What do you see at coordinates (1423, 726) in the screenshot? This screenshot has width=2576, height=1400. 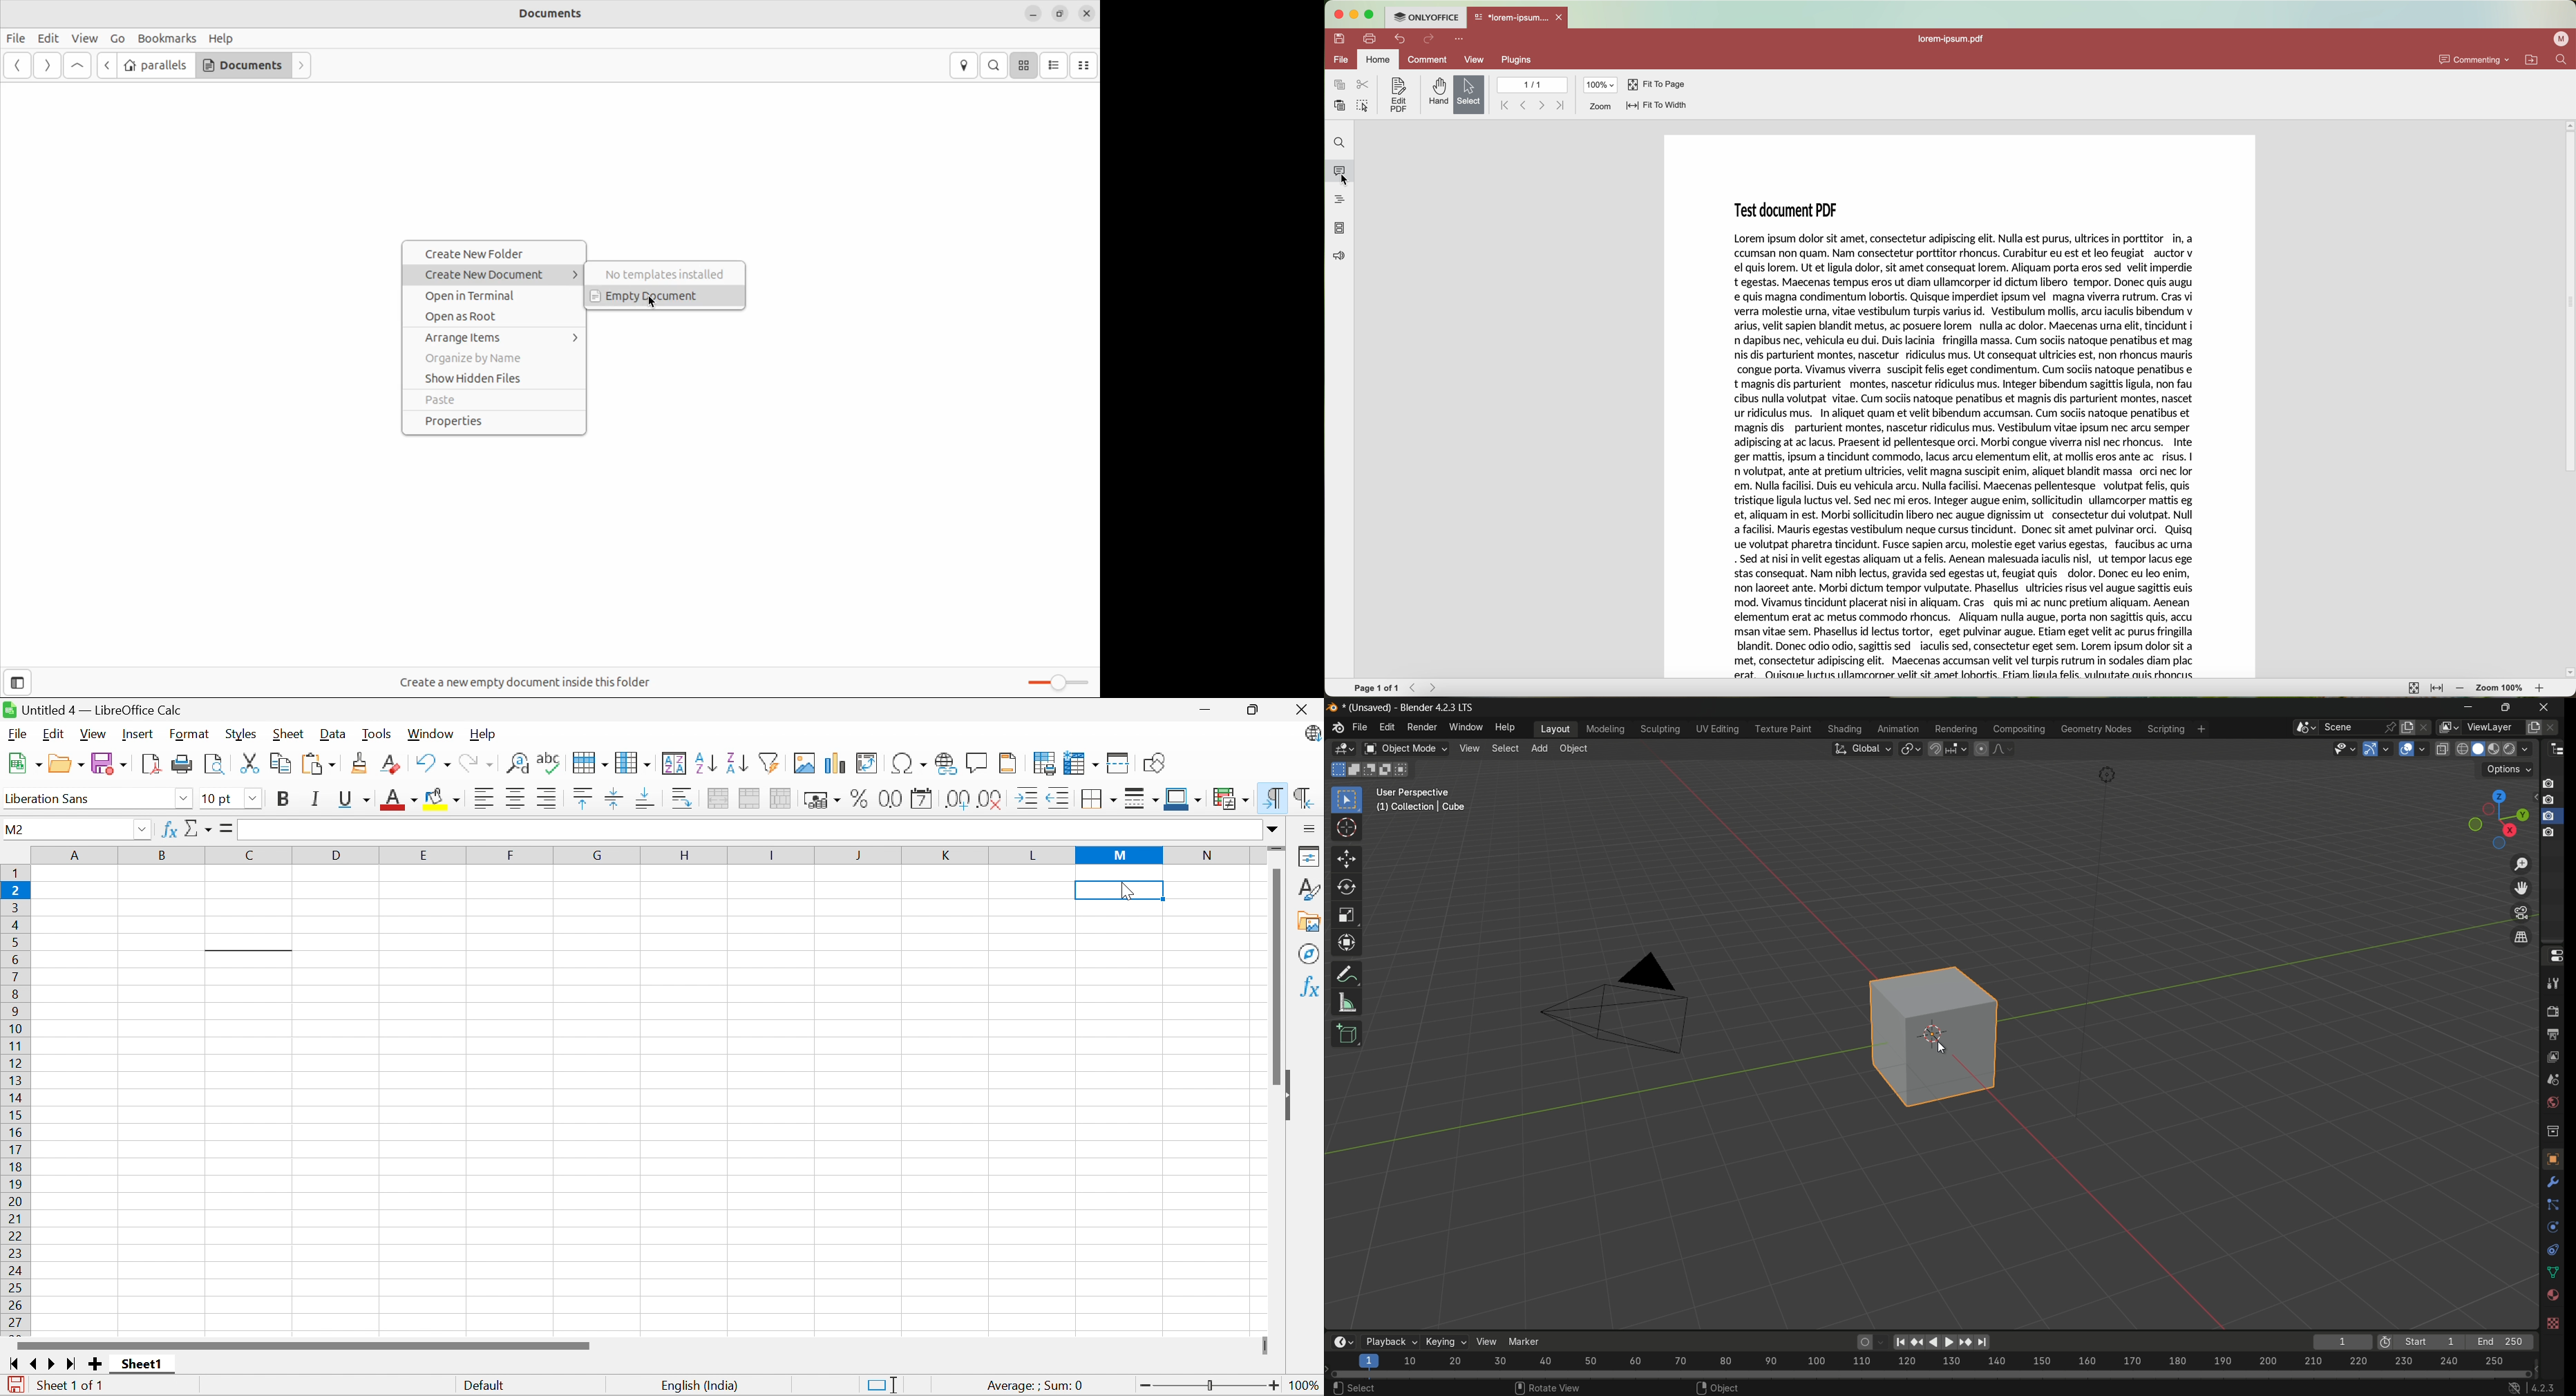 I see `render menu` at bounding box center [1423, 726].